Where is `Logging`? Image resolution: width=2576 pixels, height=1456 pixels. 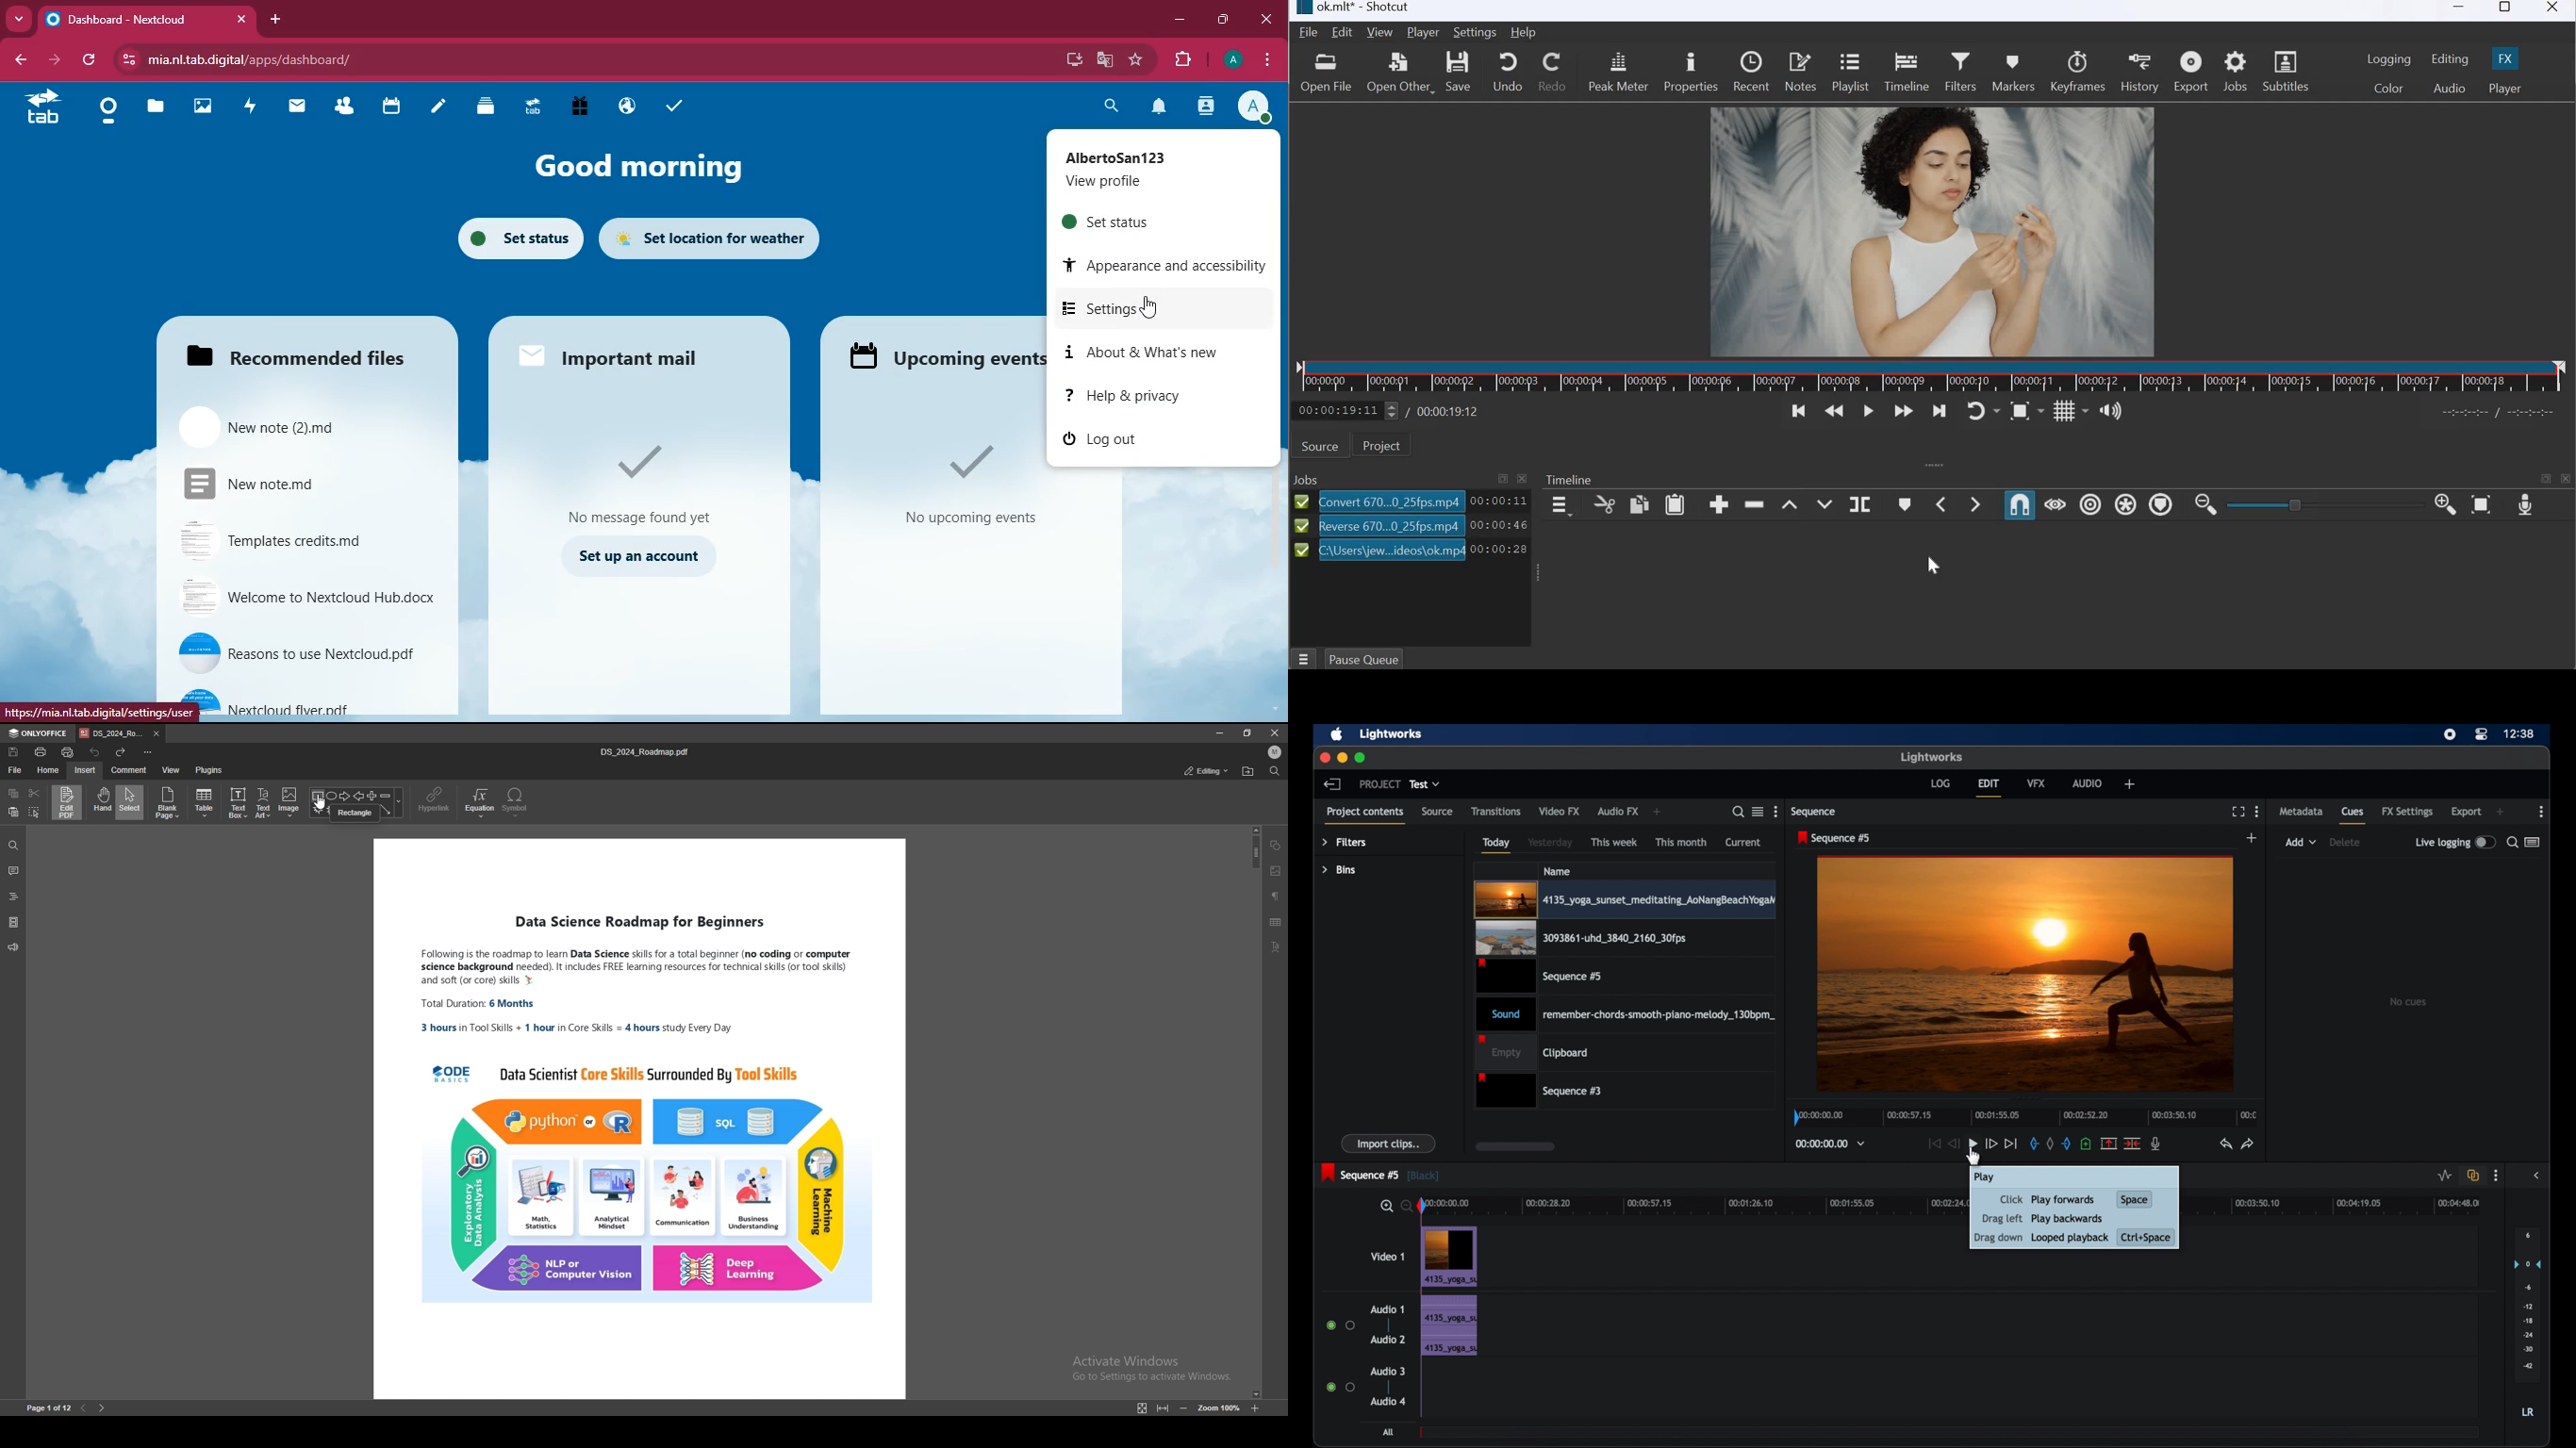
Logging is located at coordinates (2390, 58).